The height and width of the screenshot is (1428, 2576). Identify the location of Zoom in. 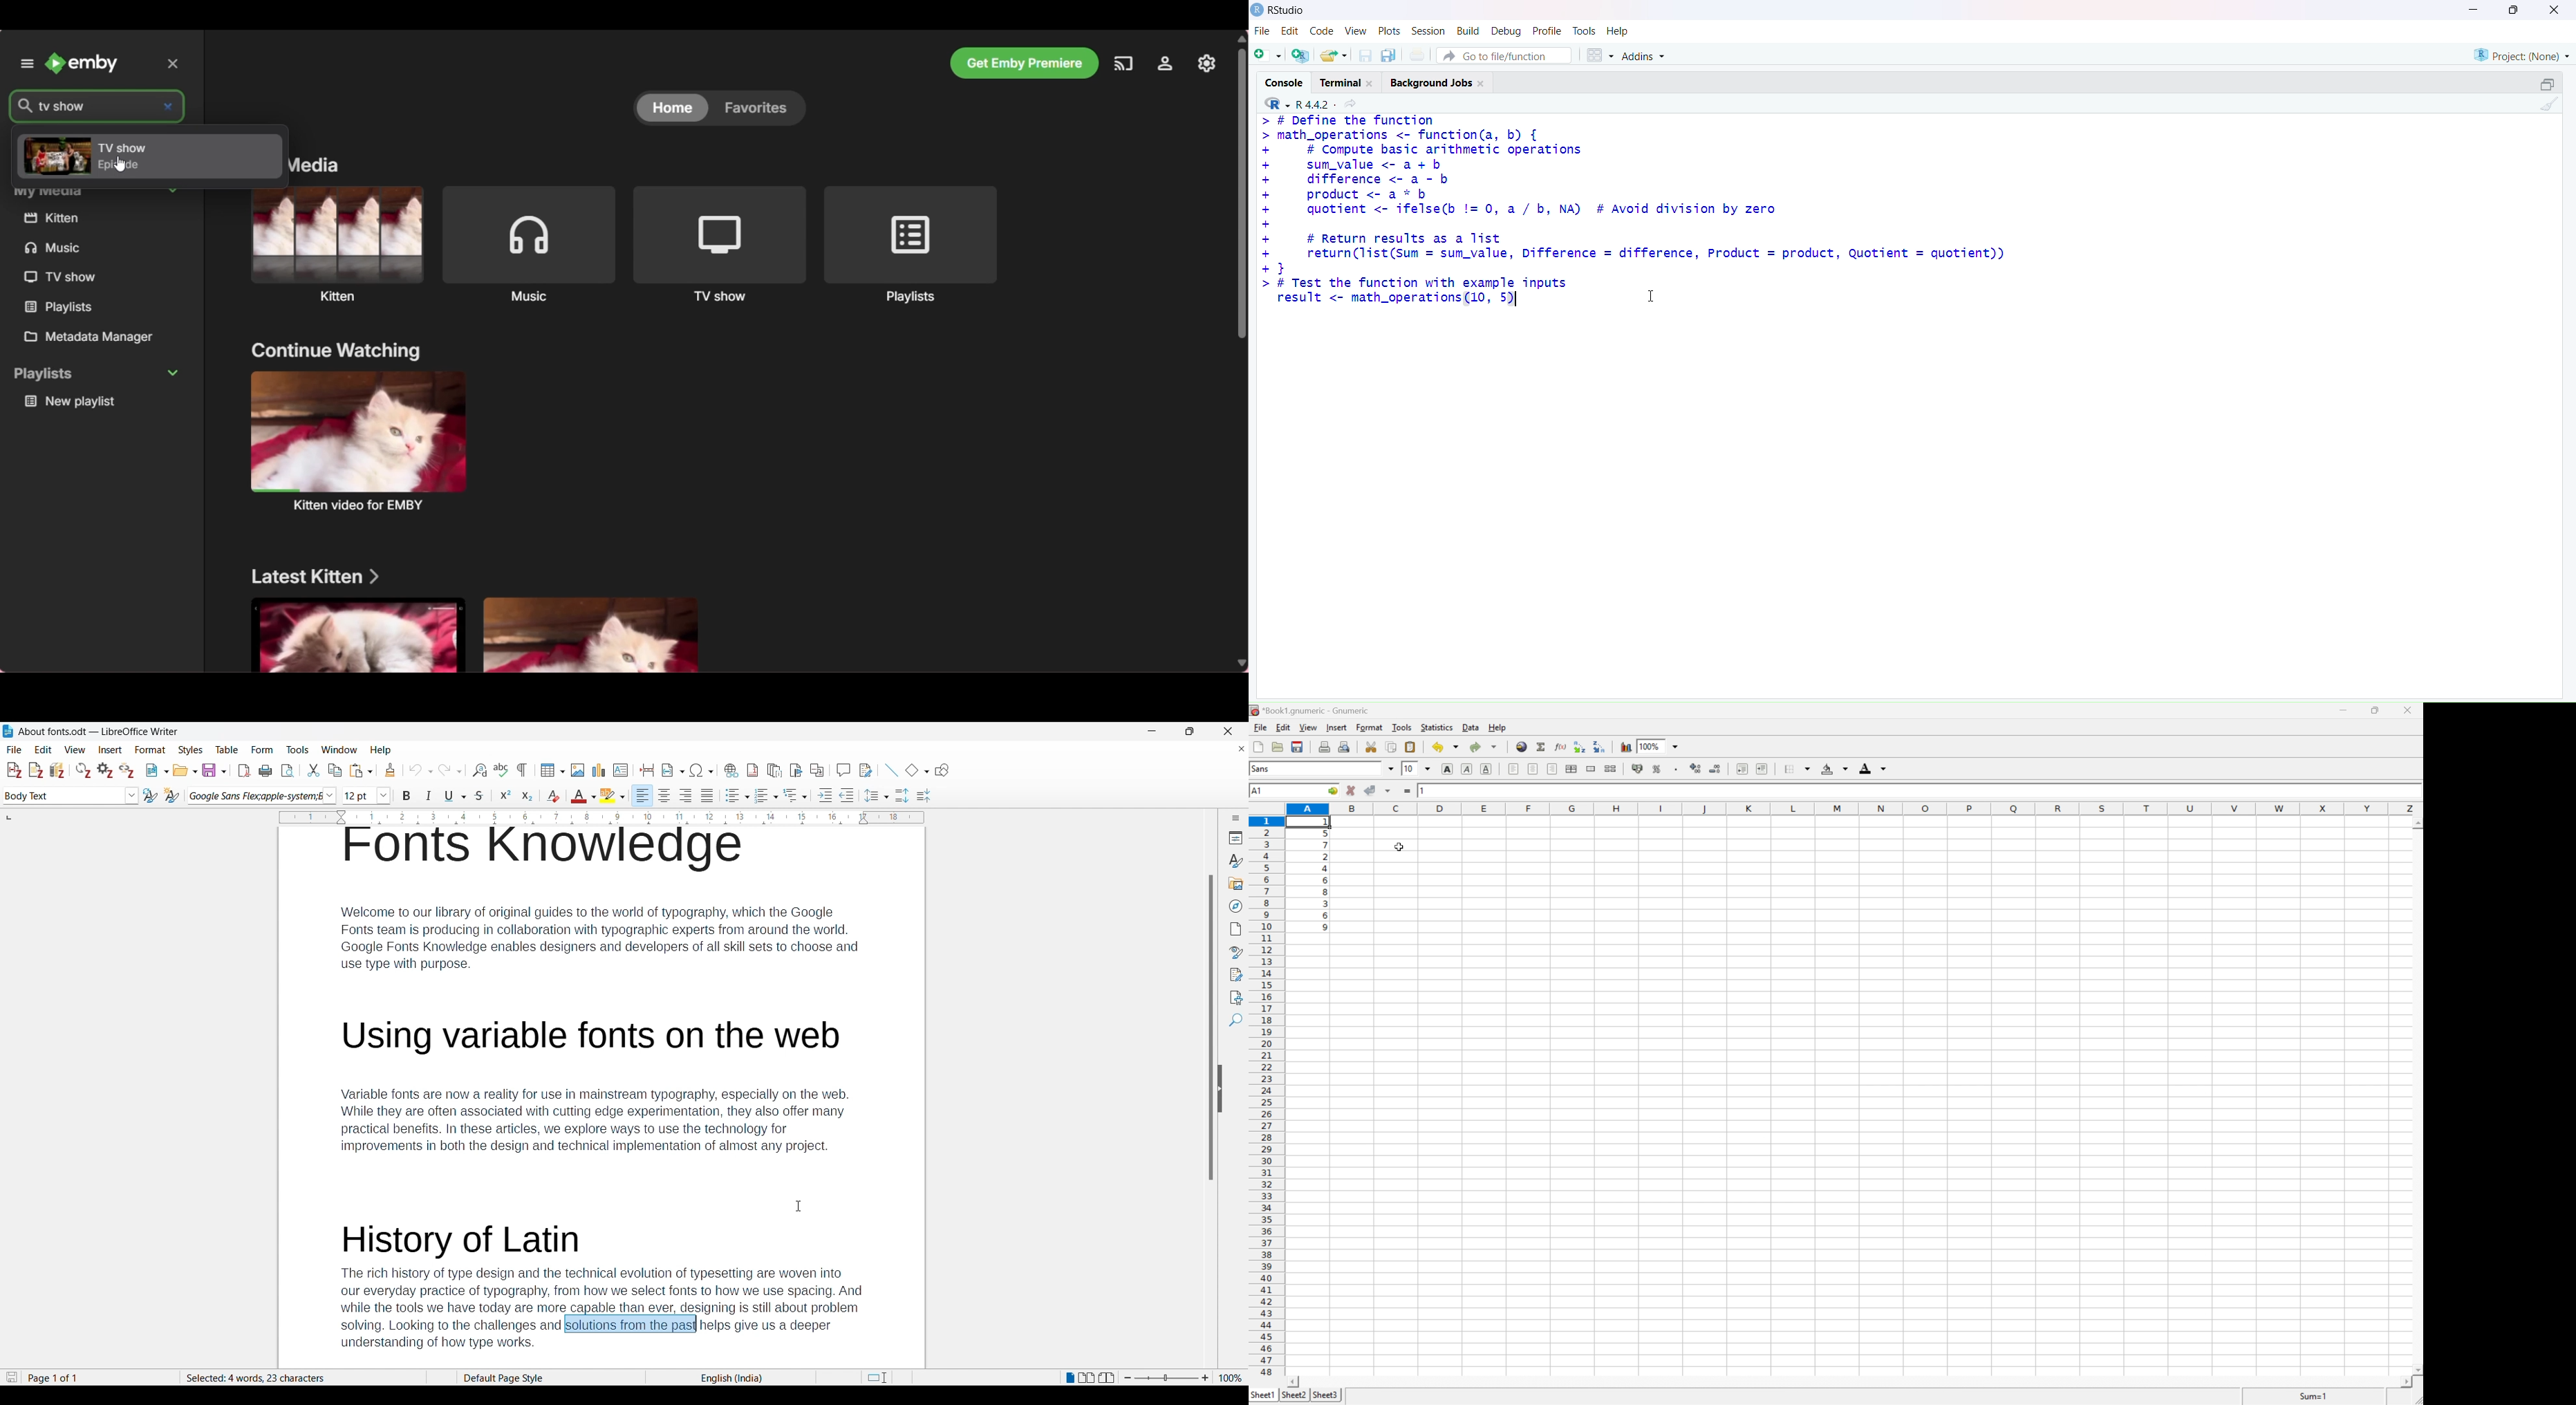
(1206, 1378).